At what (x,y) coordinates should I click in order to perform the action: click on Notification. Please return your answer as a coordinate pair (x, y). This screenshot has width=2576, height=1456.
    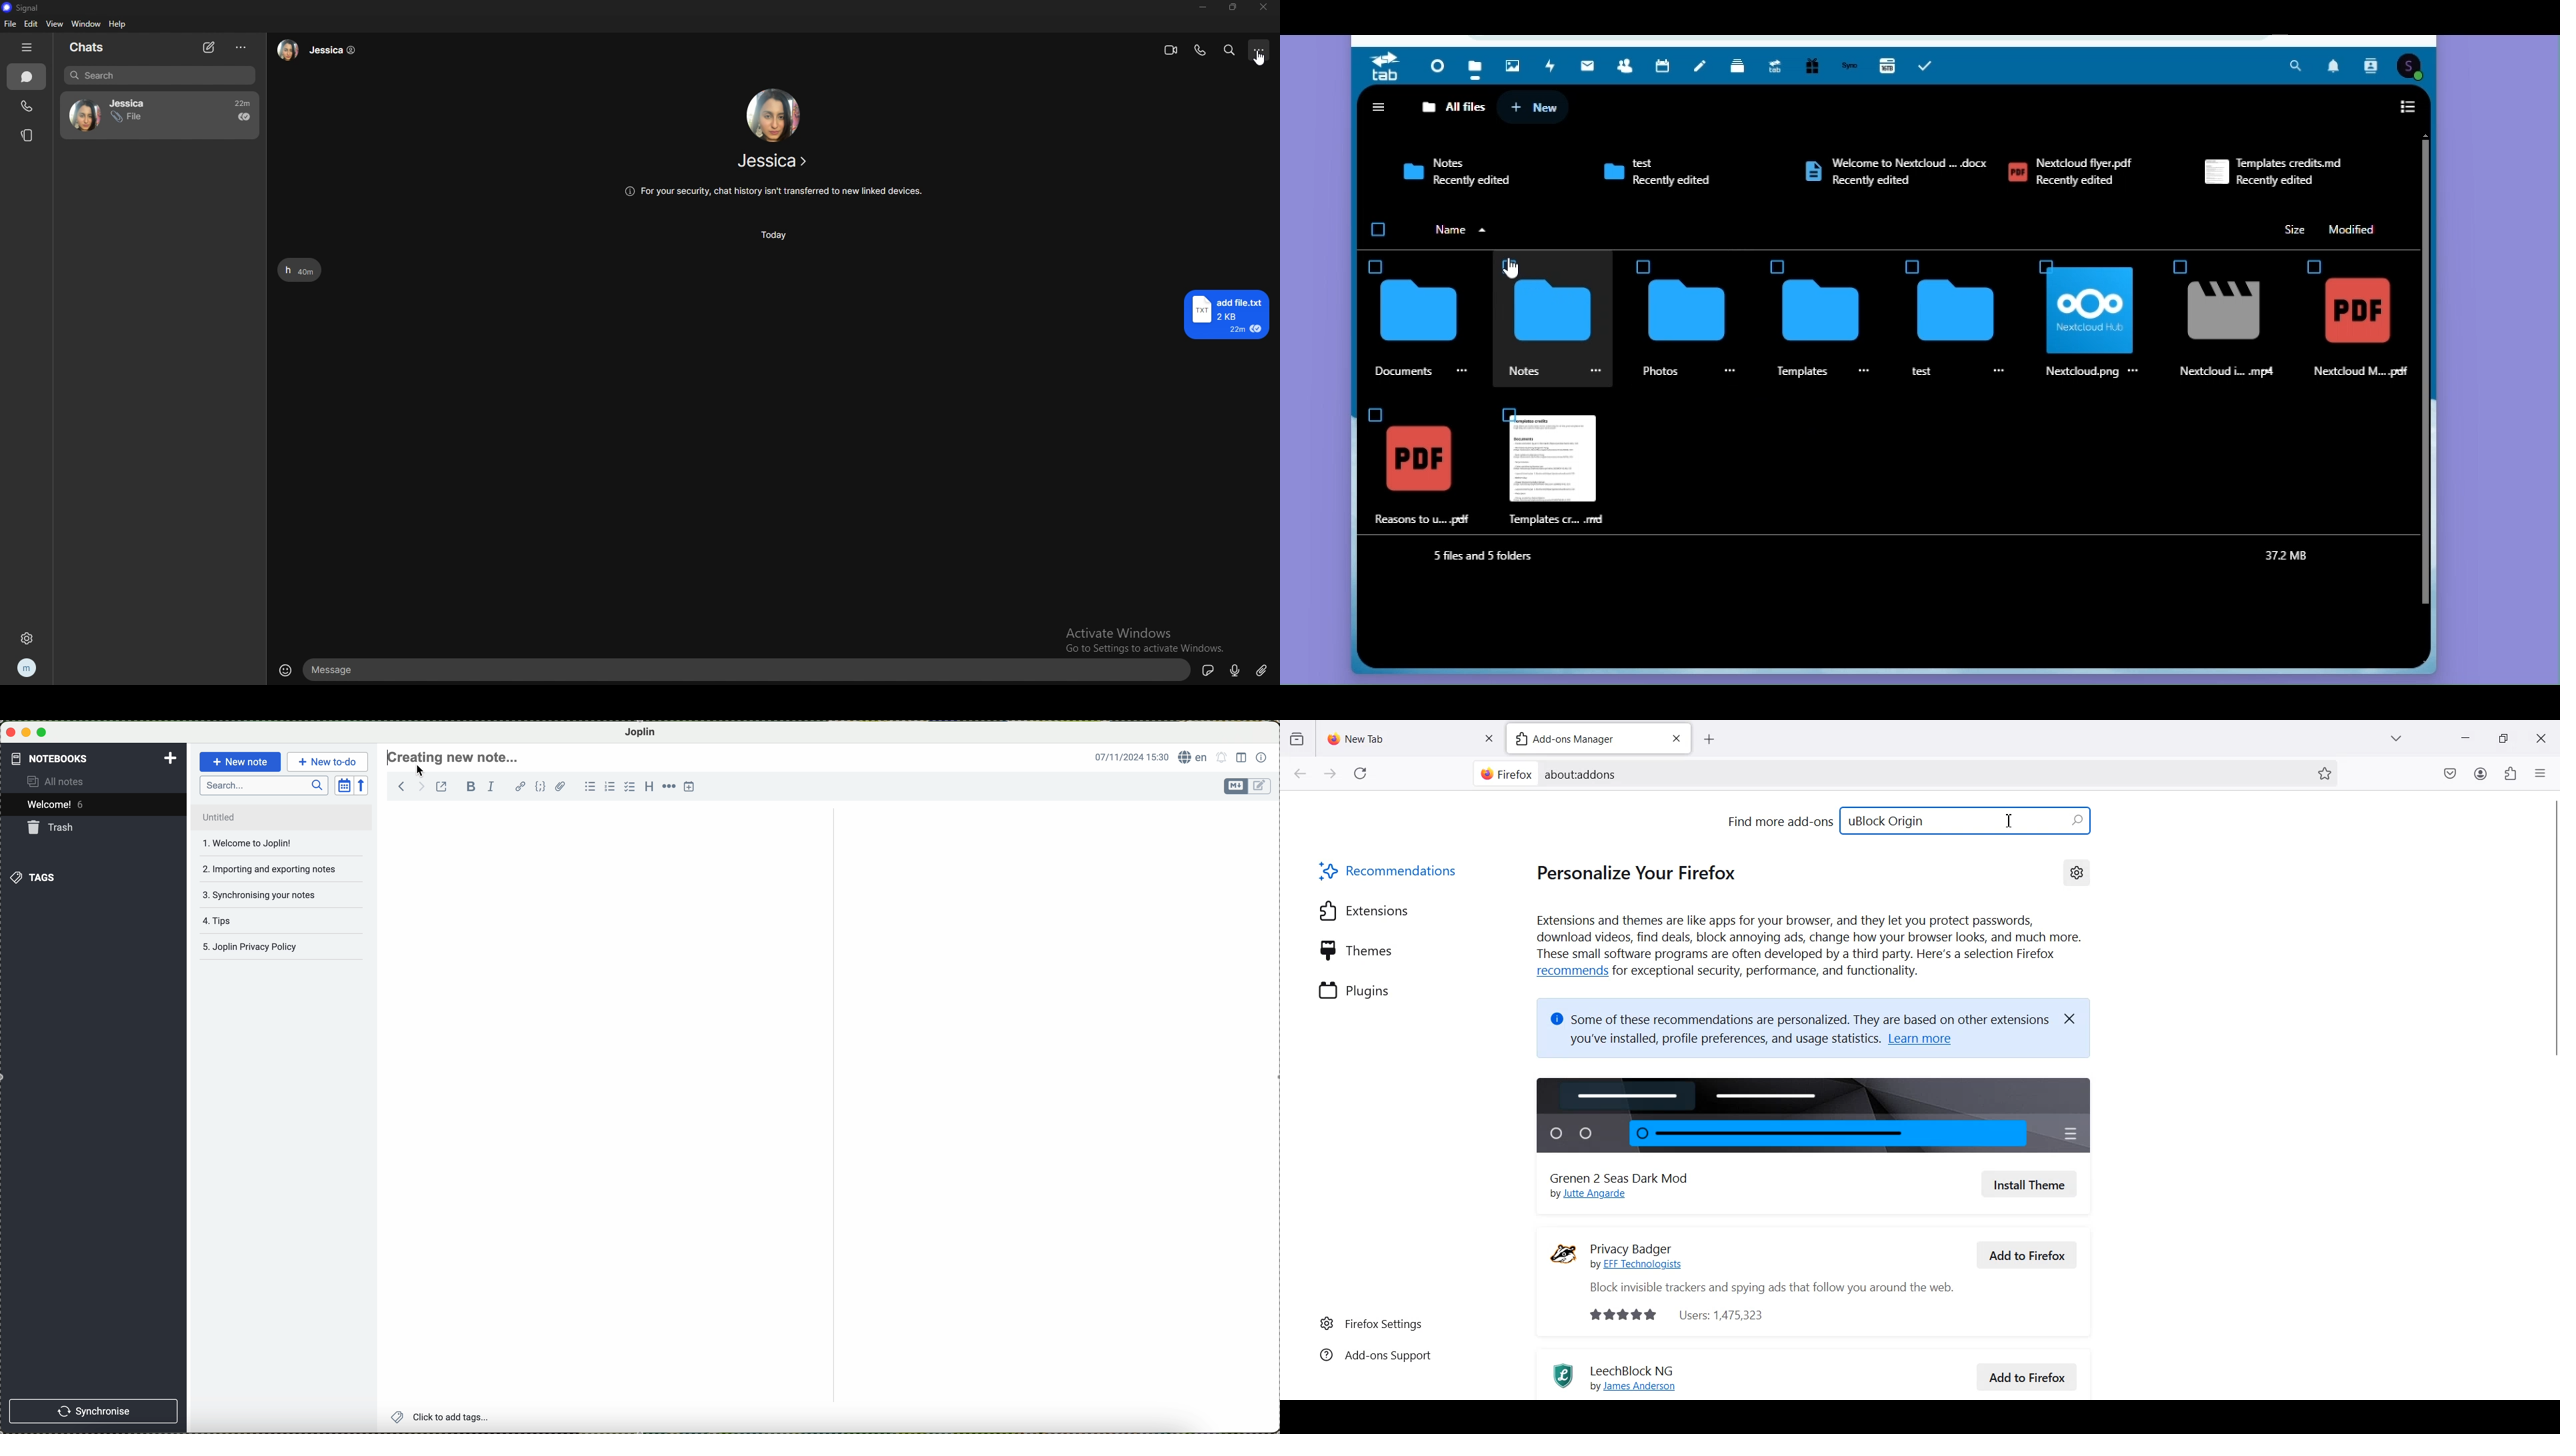
    Looking at the image, I should click on (2332, 68).